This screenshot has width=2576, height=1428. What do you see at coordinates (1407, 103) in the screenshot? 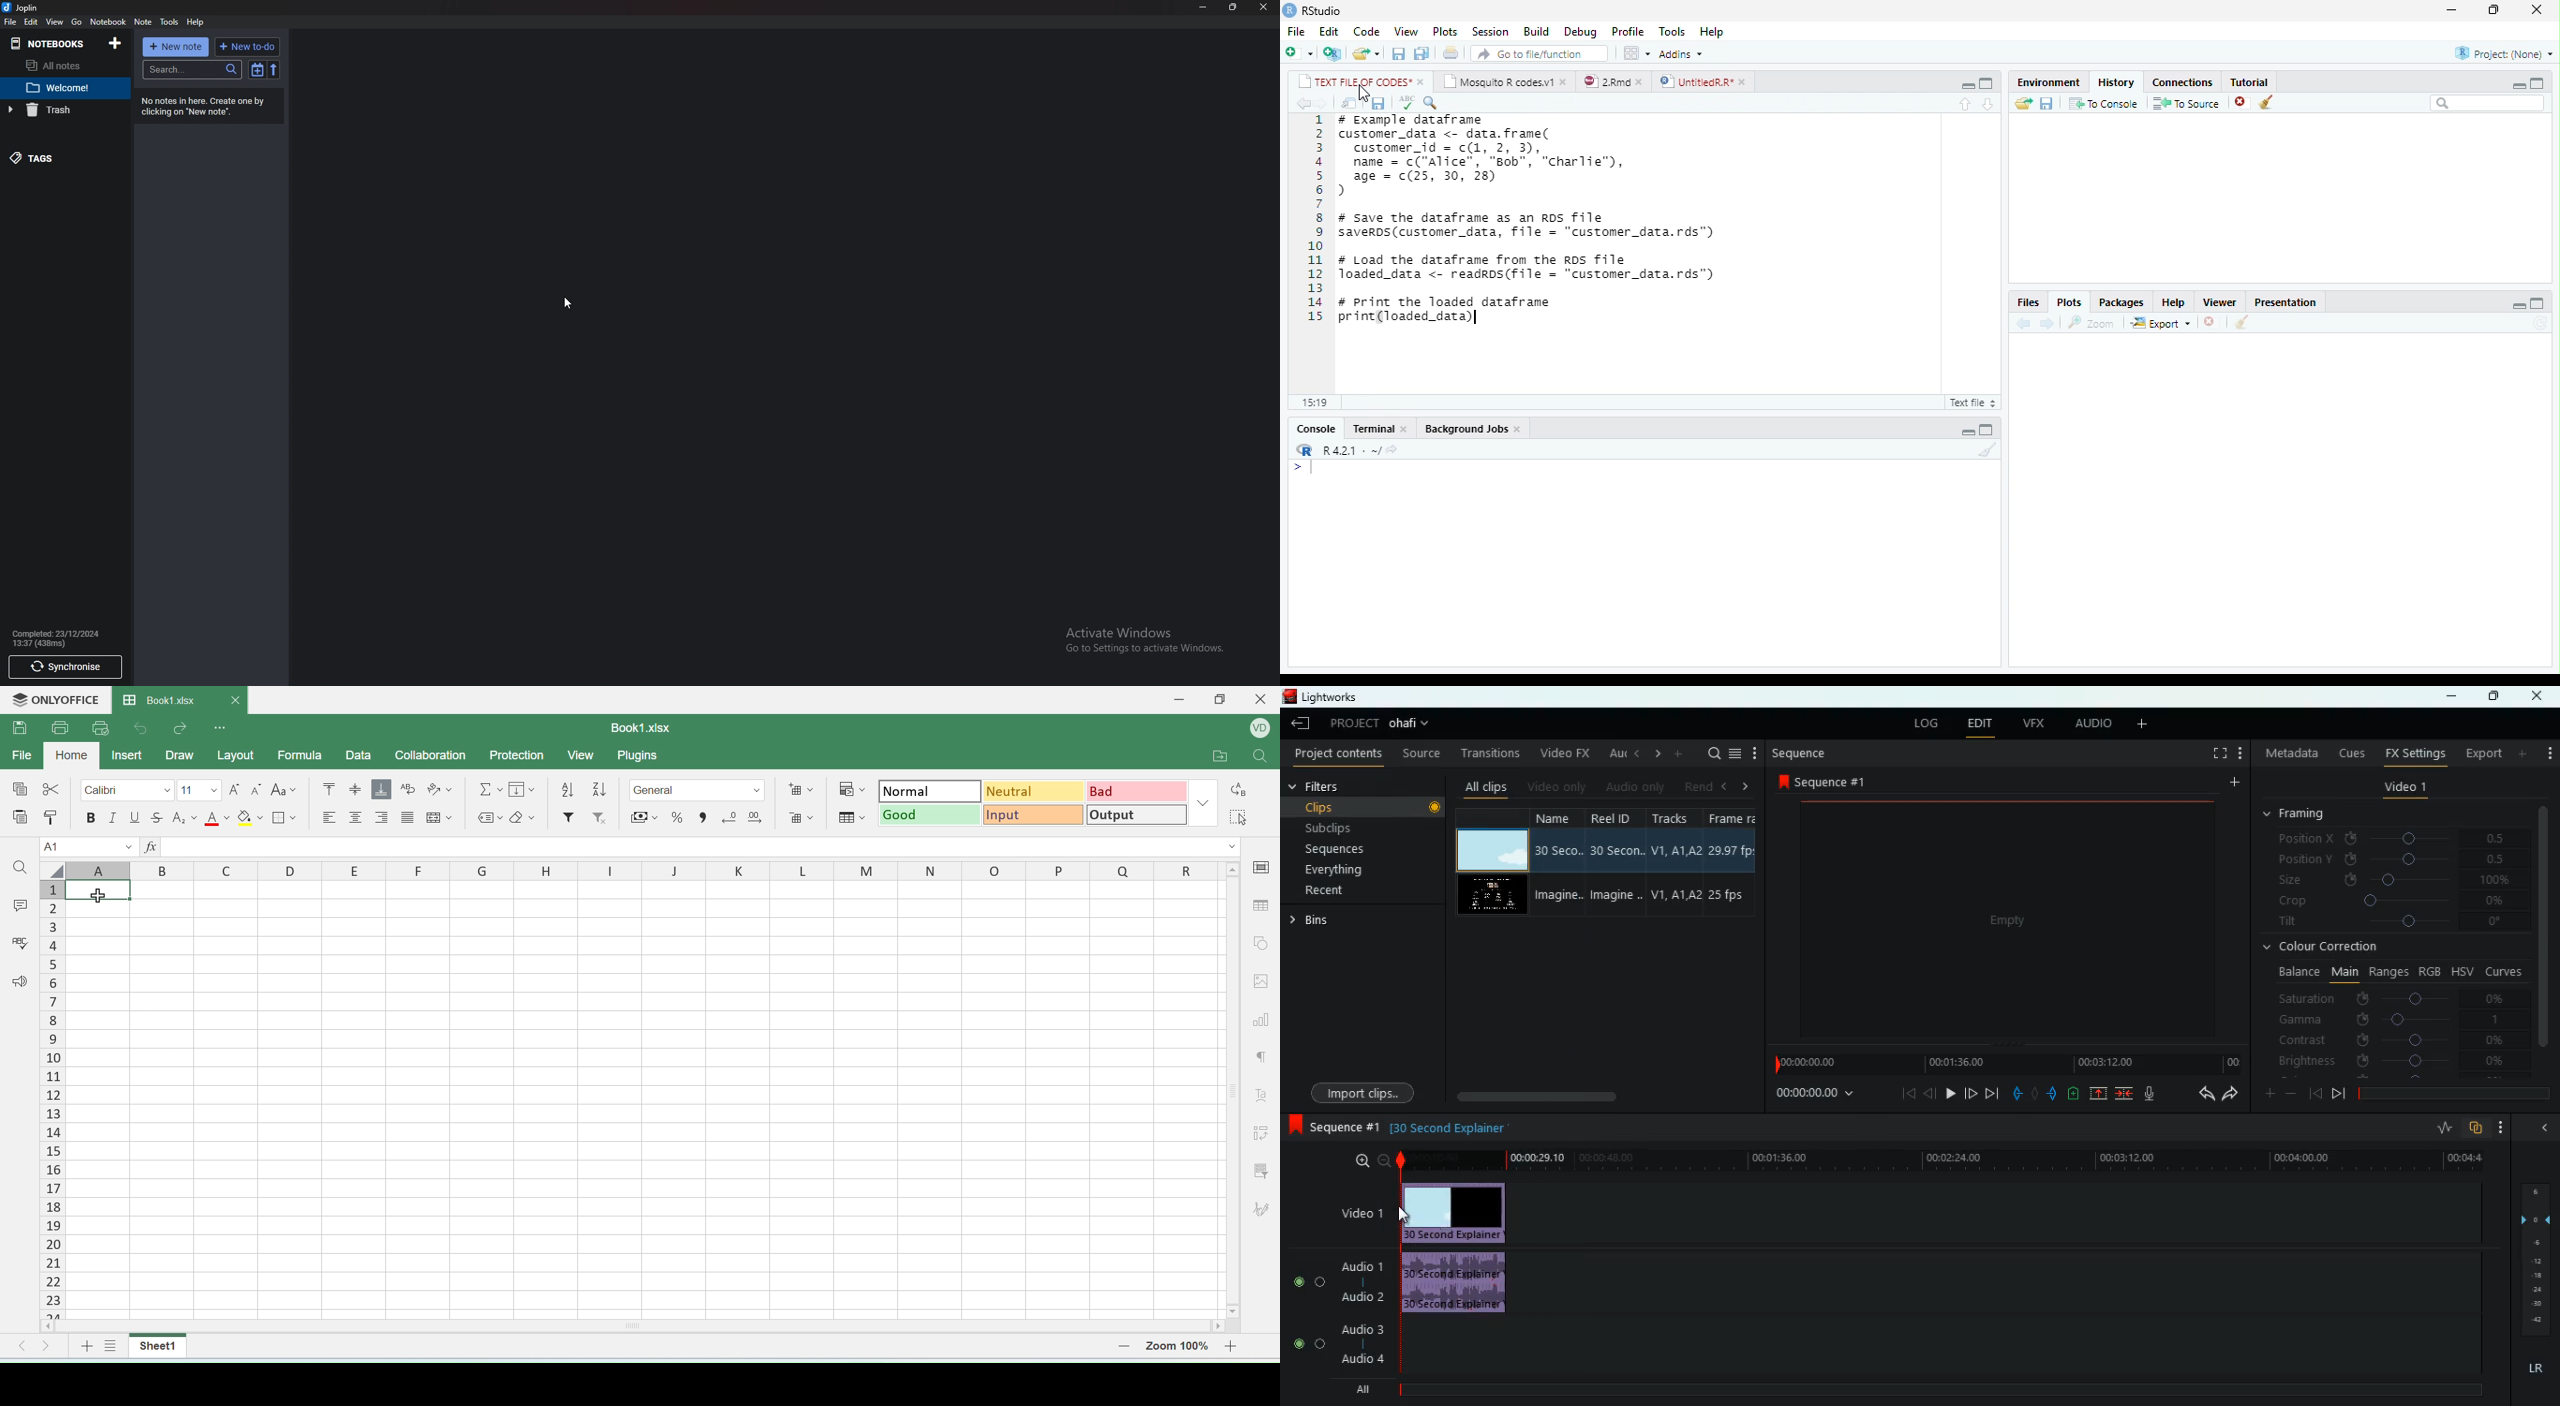
I see `ABC` at bounding box center [1407, 103].